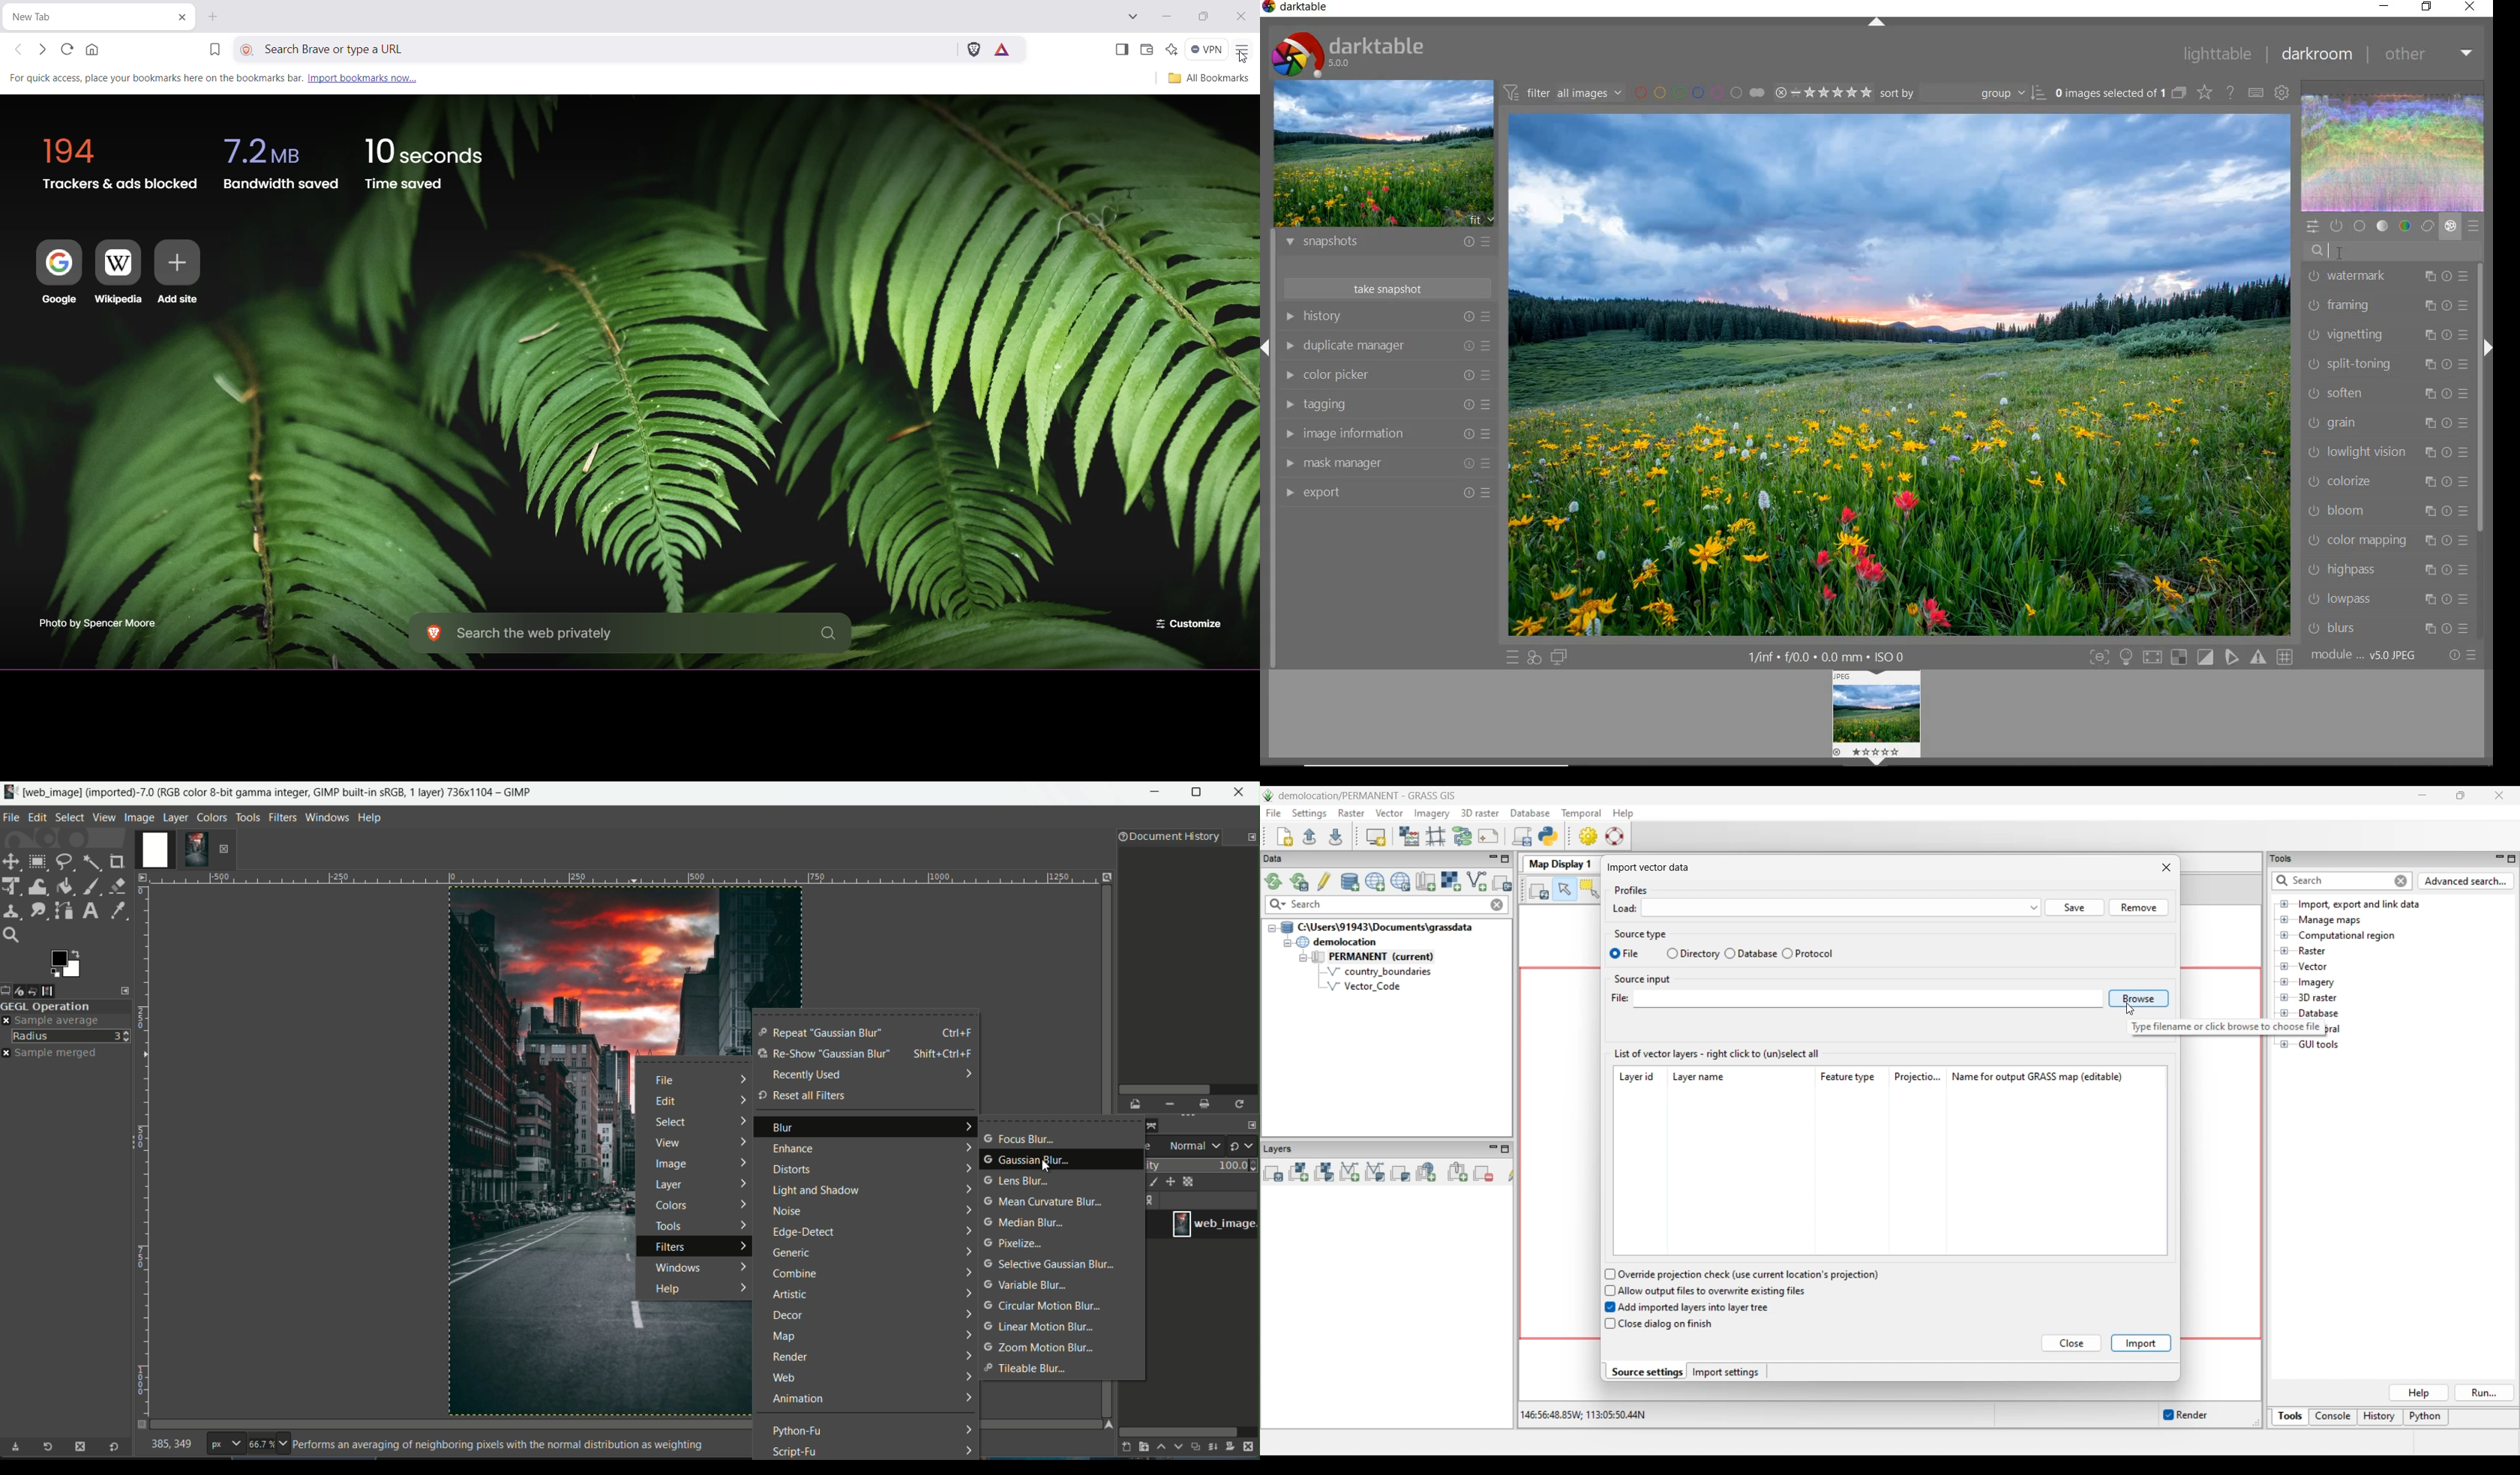 This screenshot has width=2520, height=1484. What do you see at coordinates (1512, 658) in the screenshot?
I see `quick access to presets` at bounding box center [1512, 658].